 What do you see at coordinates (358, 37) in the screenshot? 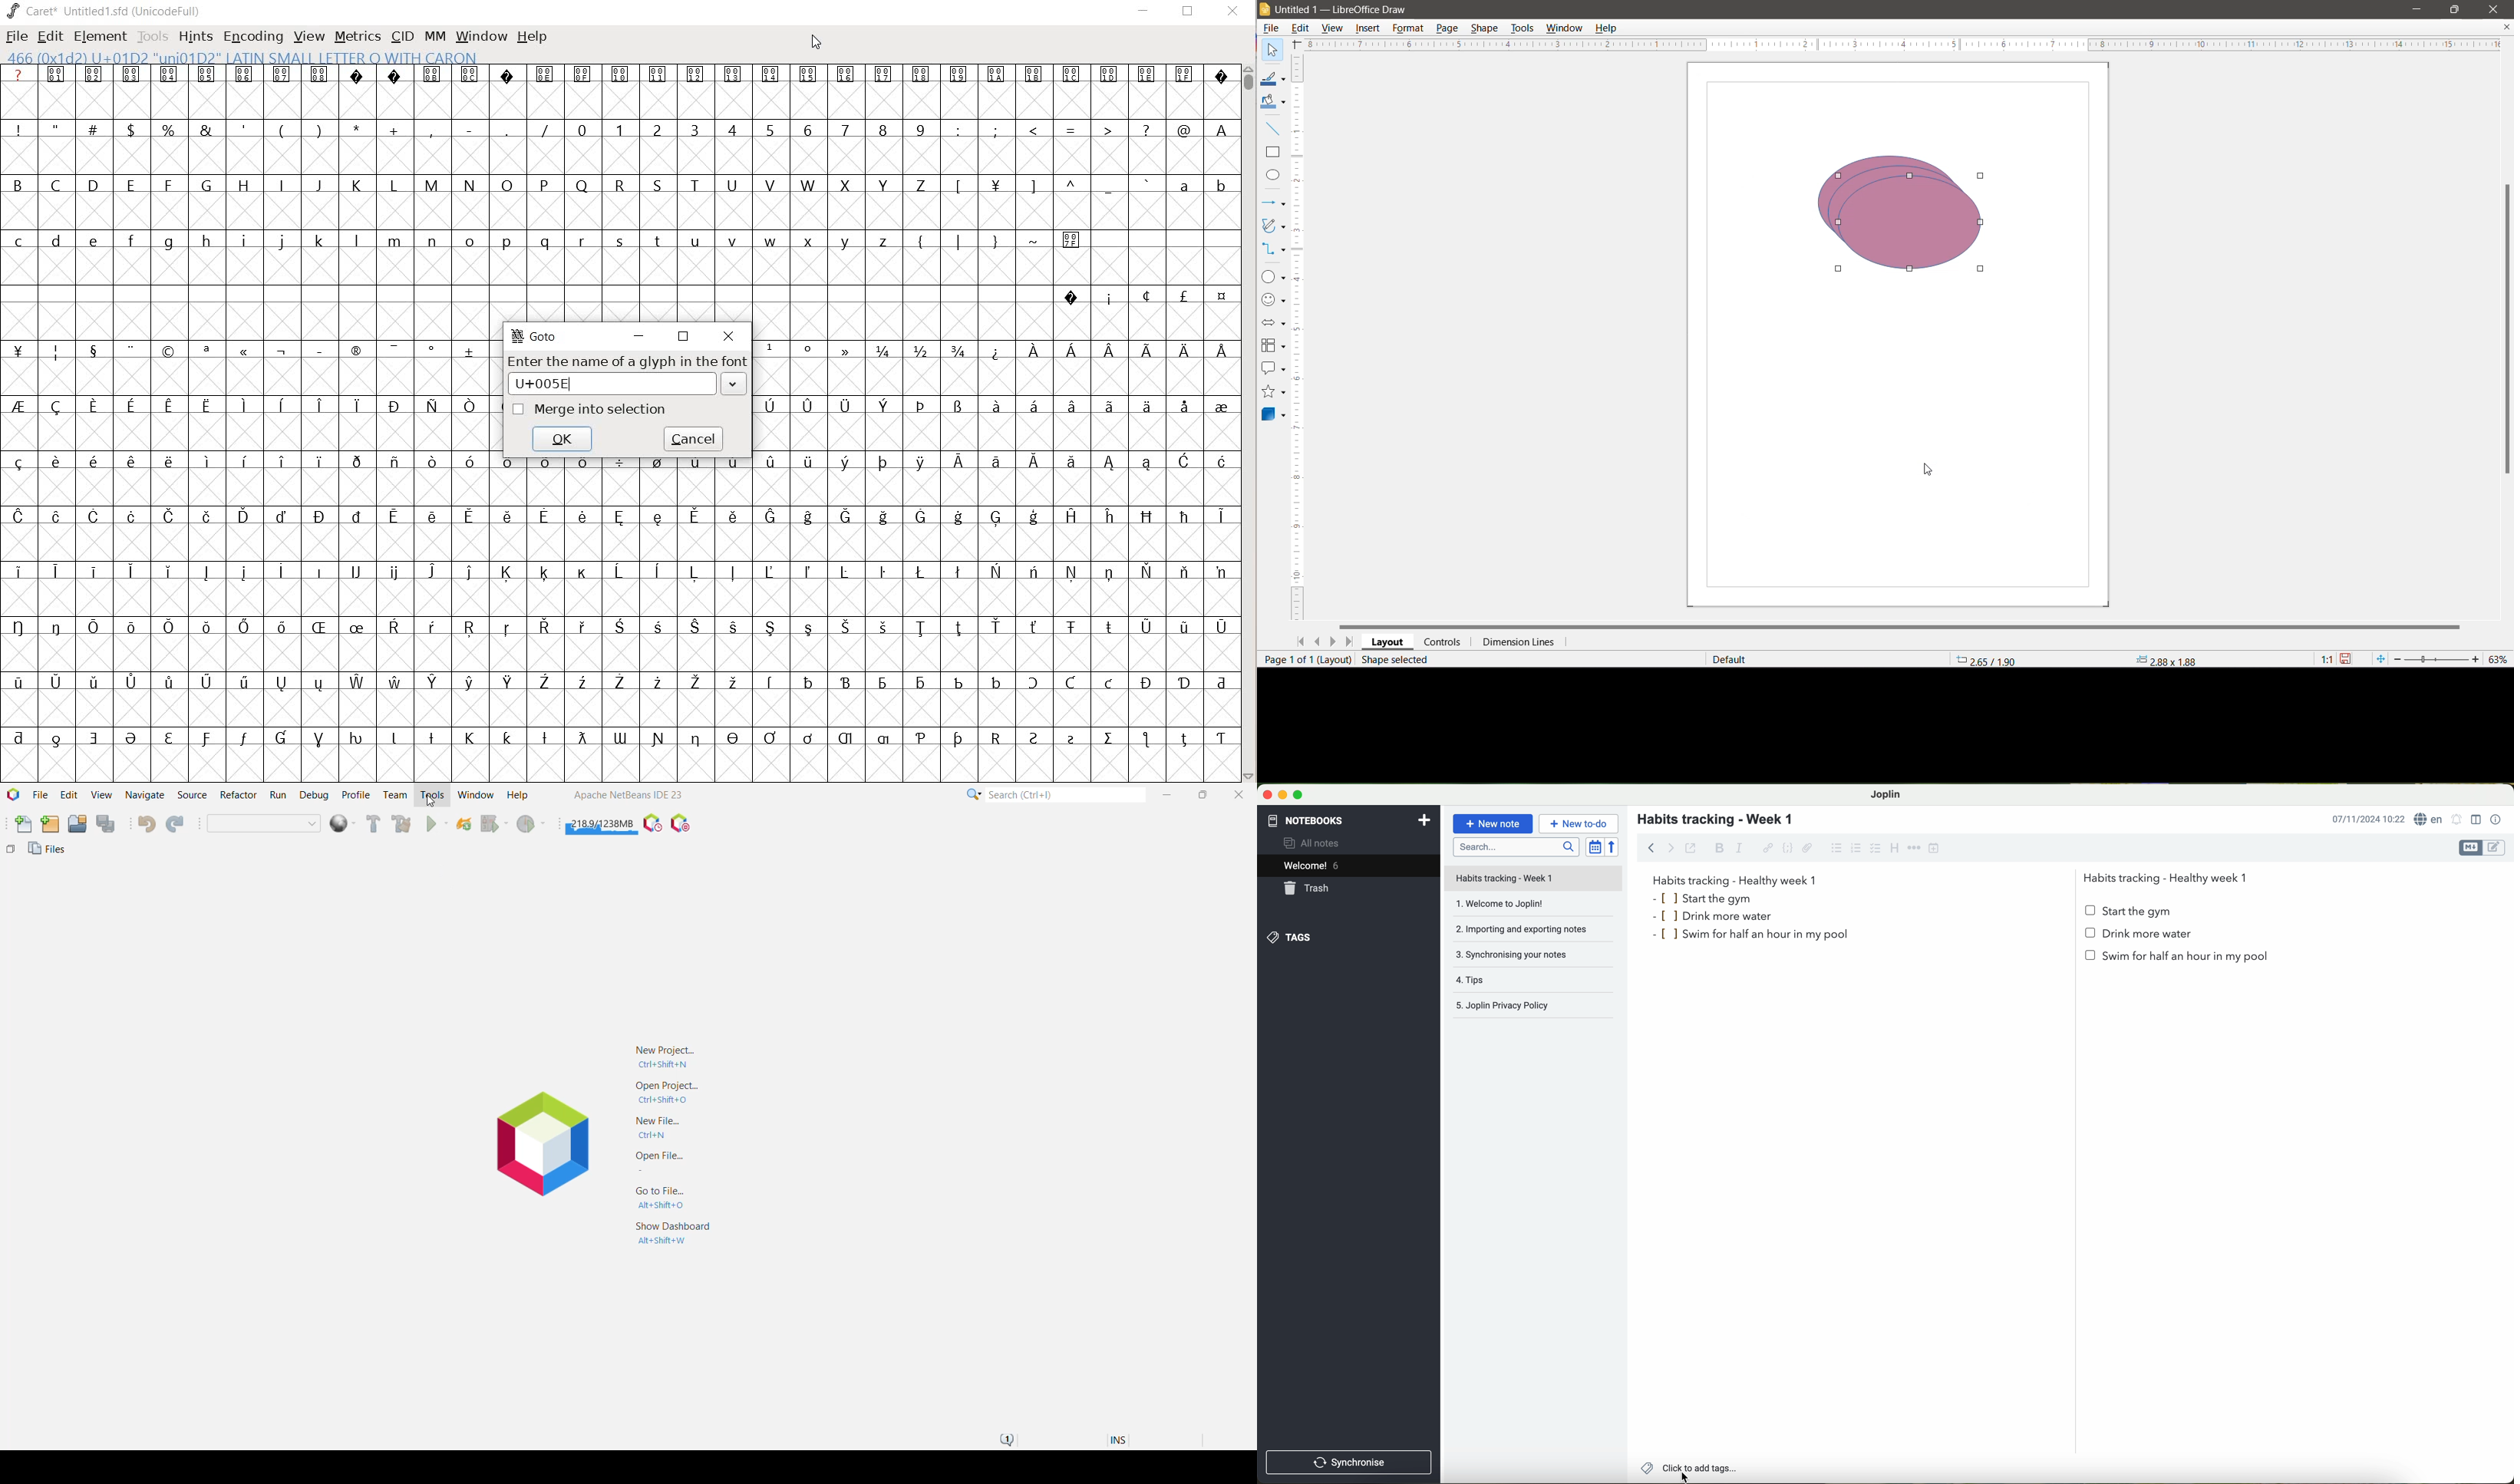
I see `METRICS` at bounding box center [358, 37].